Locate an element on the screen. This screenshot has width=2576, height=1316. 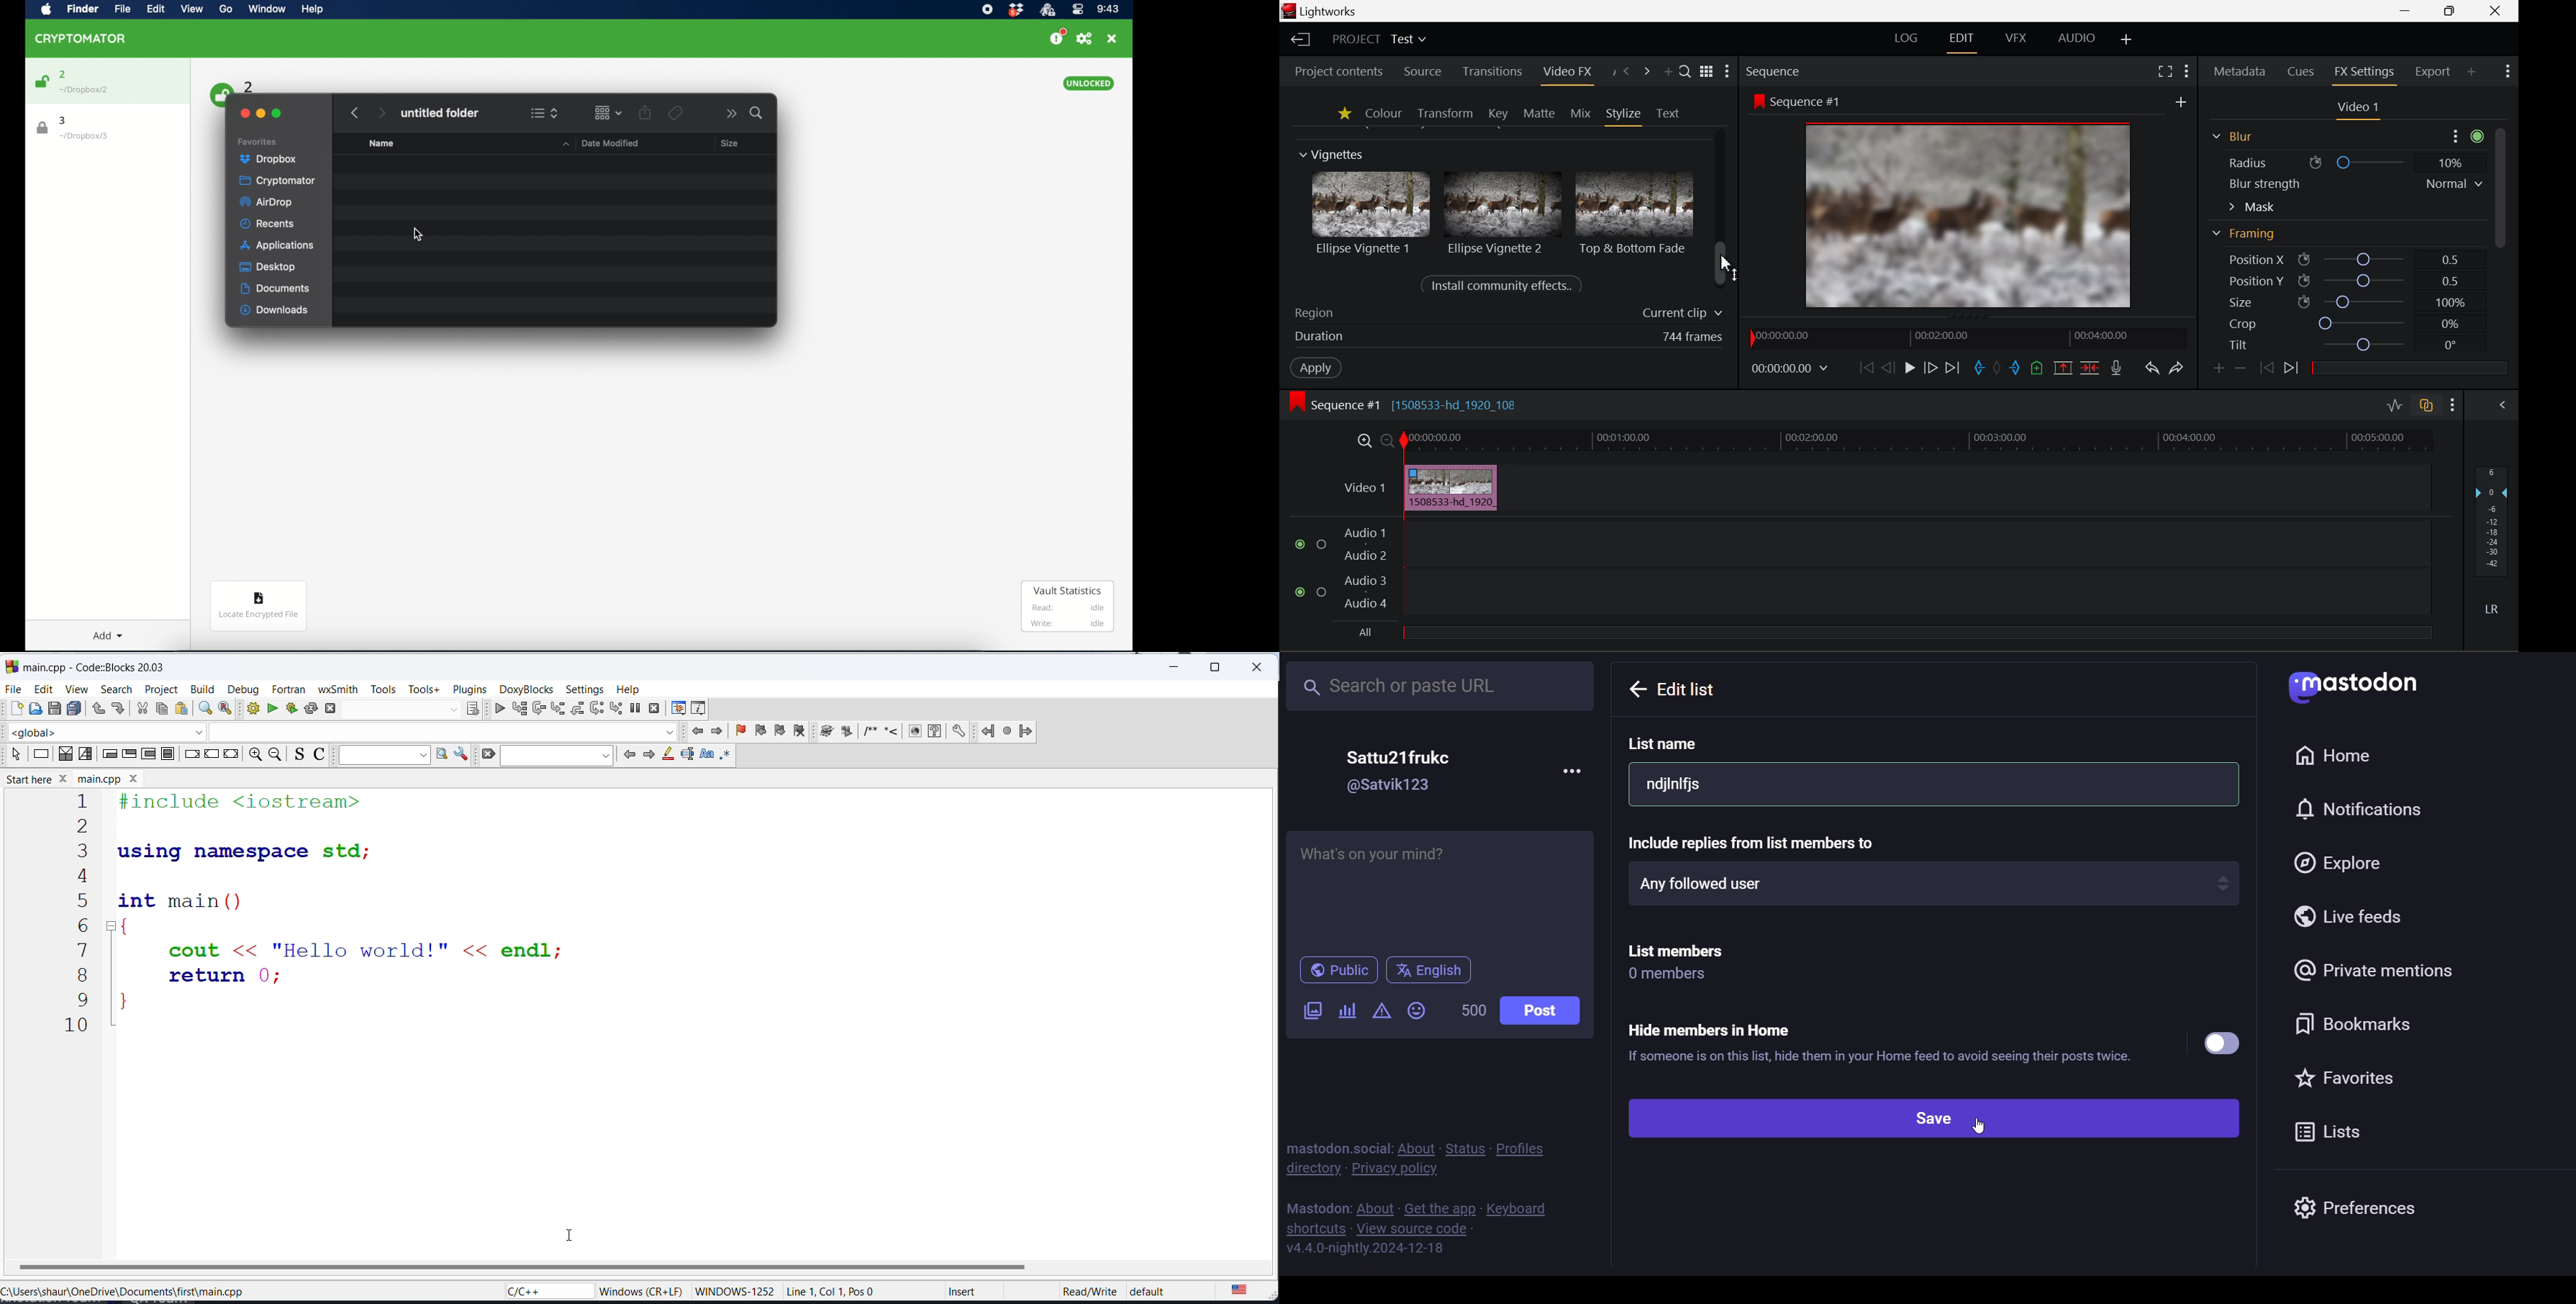
Ellipse Vignette 2 is located at coordinates (1501, 212).